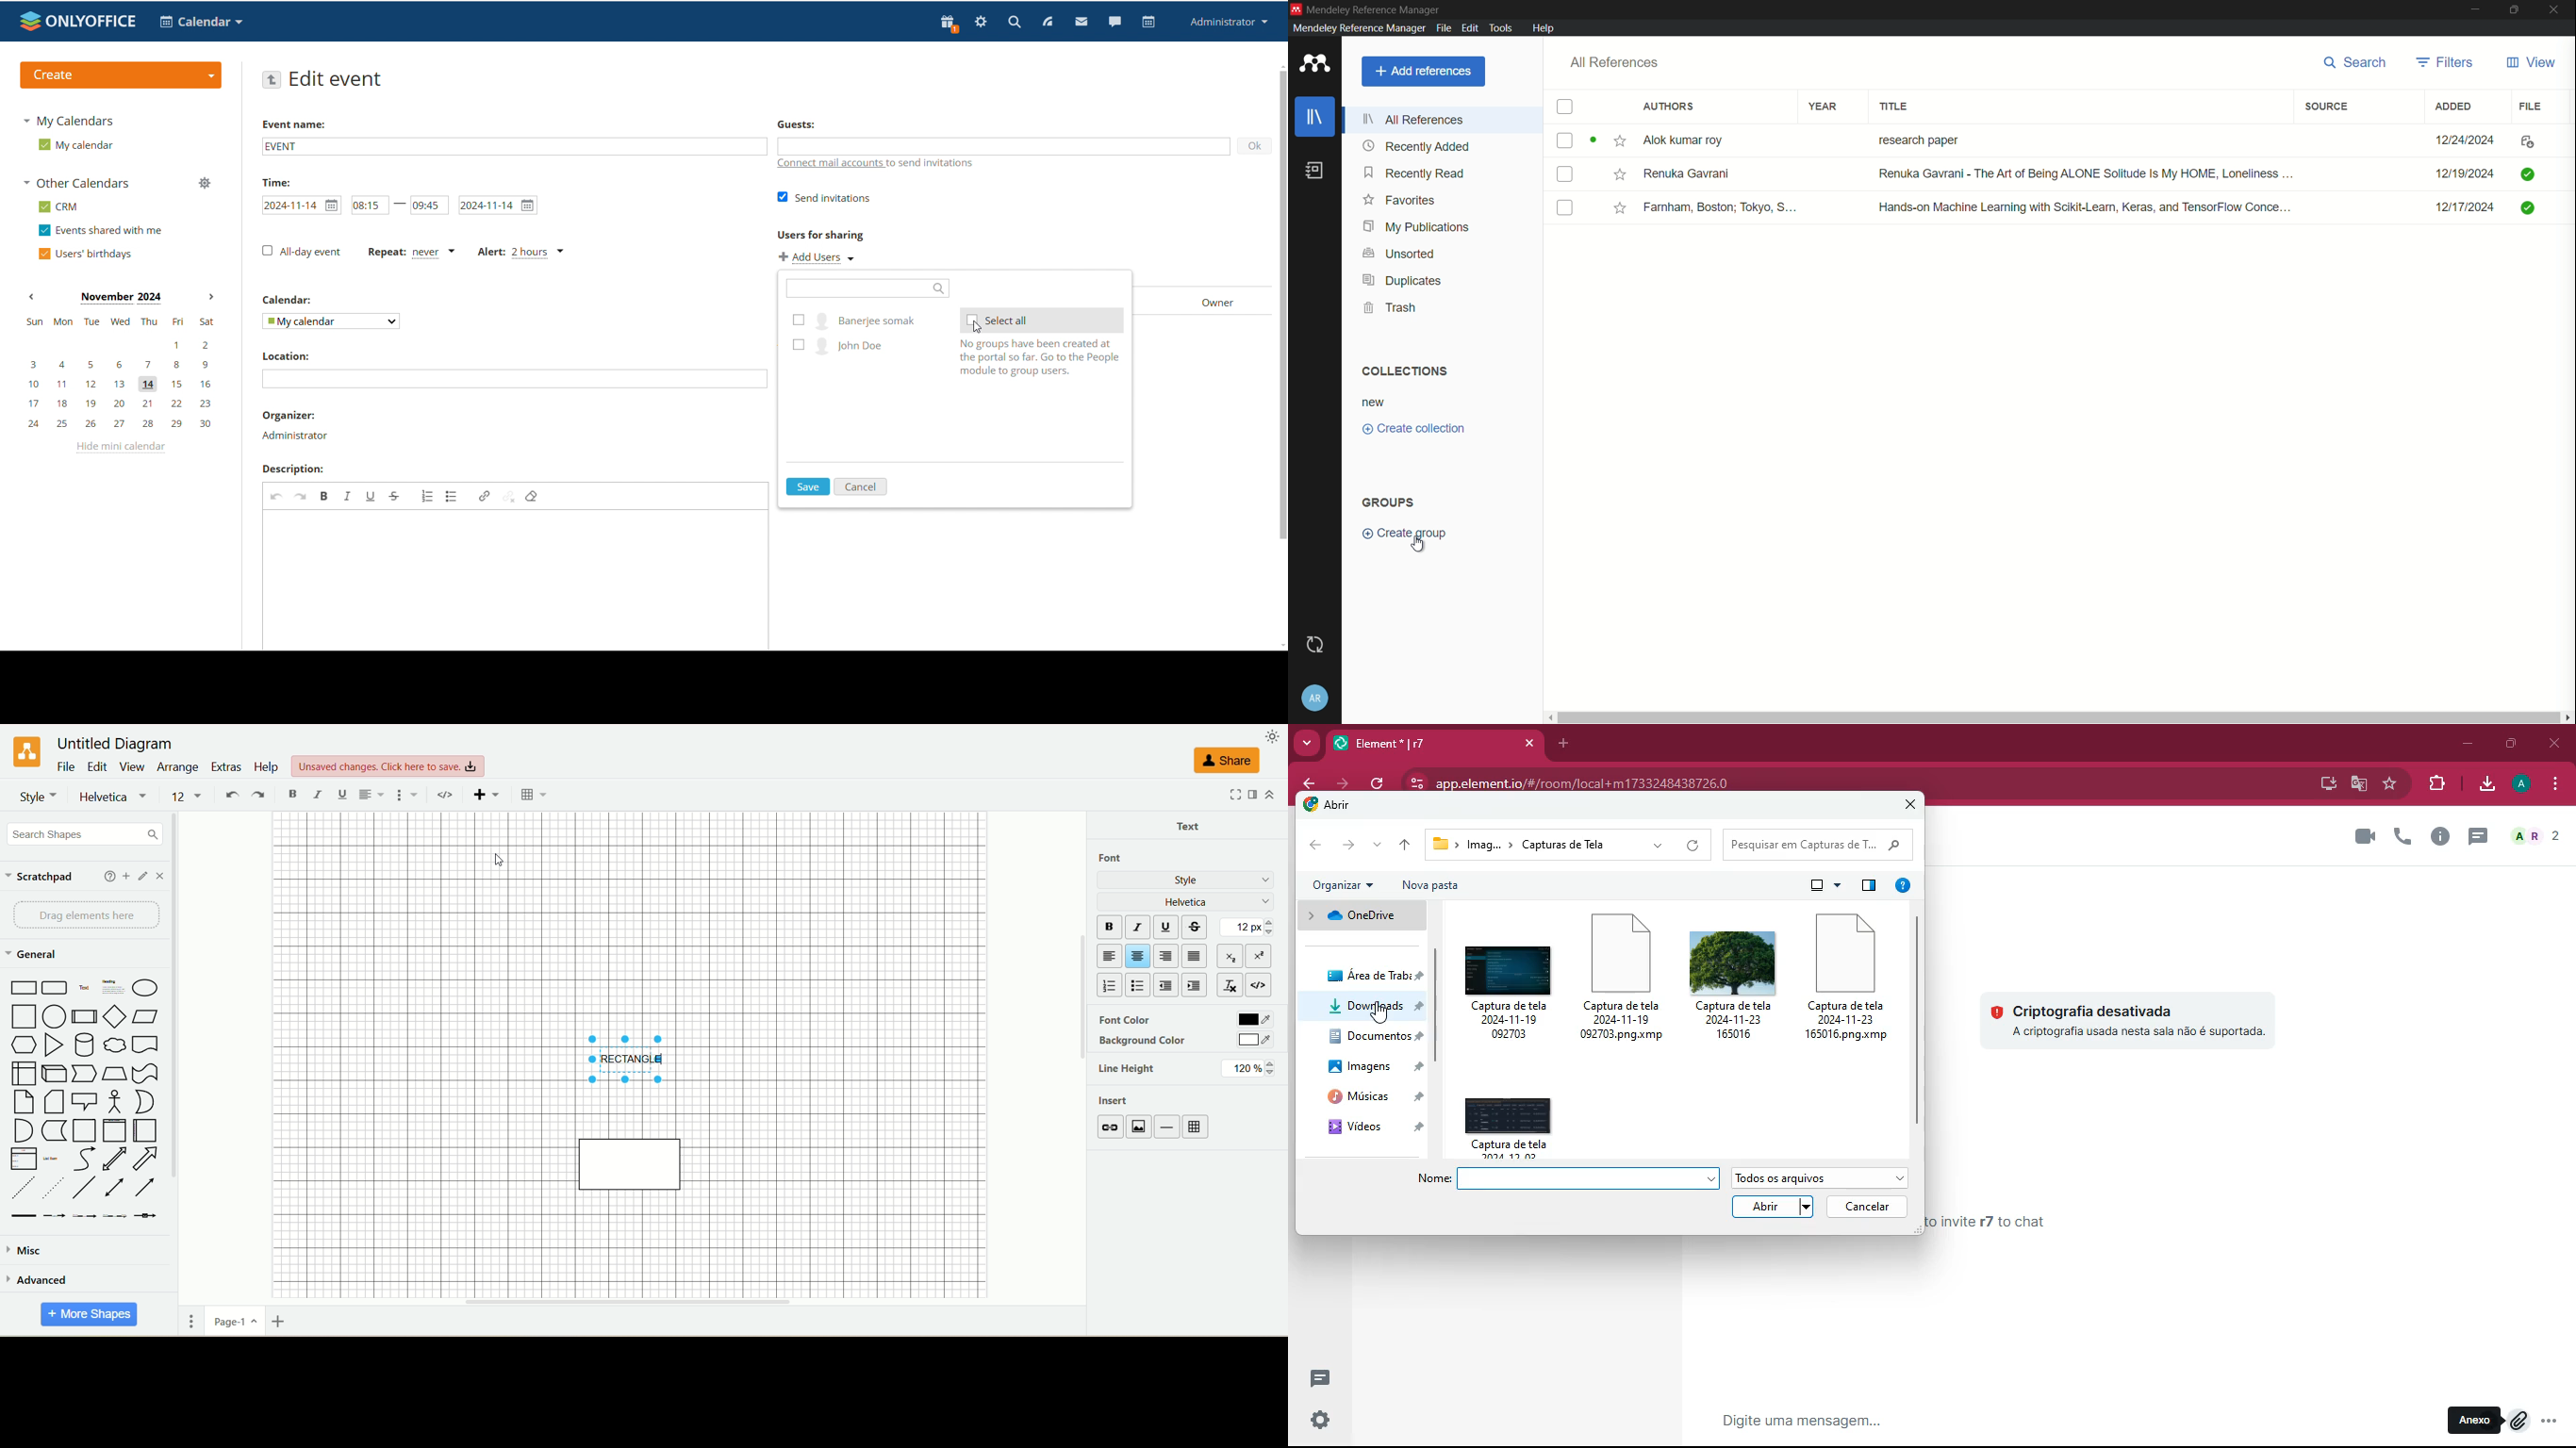  What do you see at coordinates (54, 1215) in the screenshot?
I see `connector 2` at bounding box center [54, 1215].